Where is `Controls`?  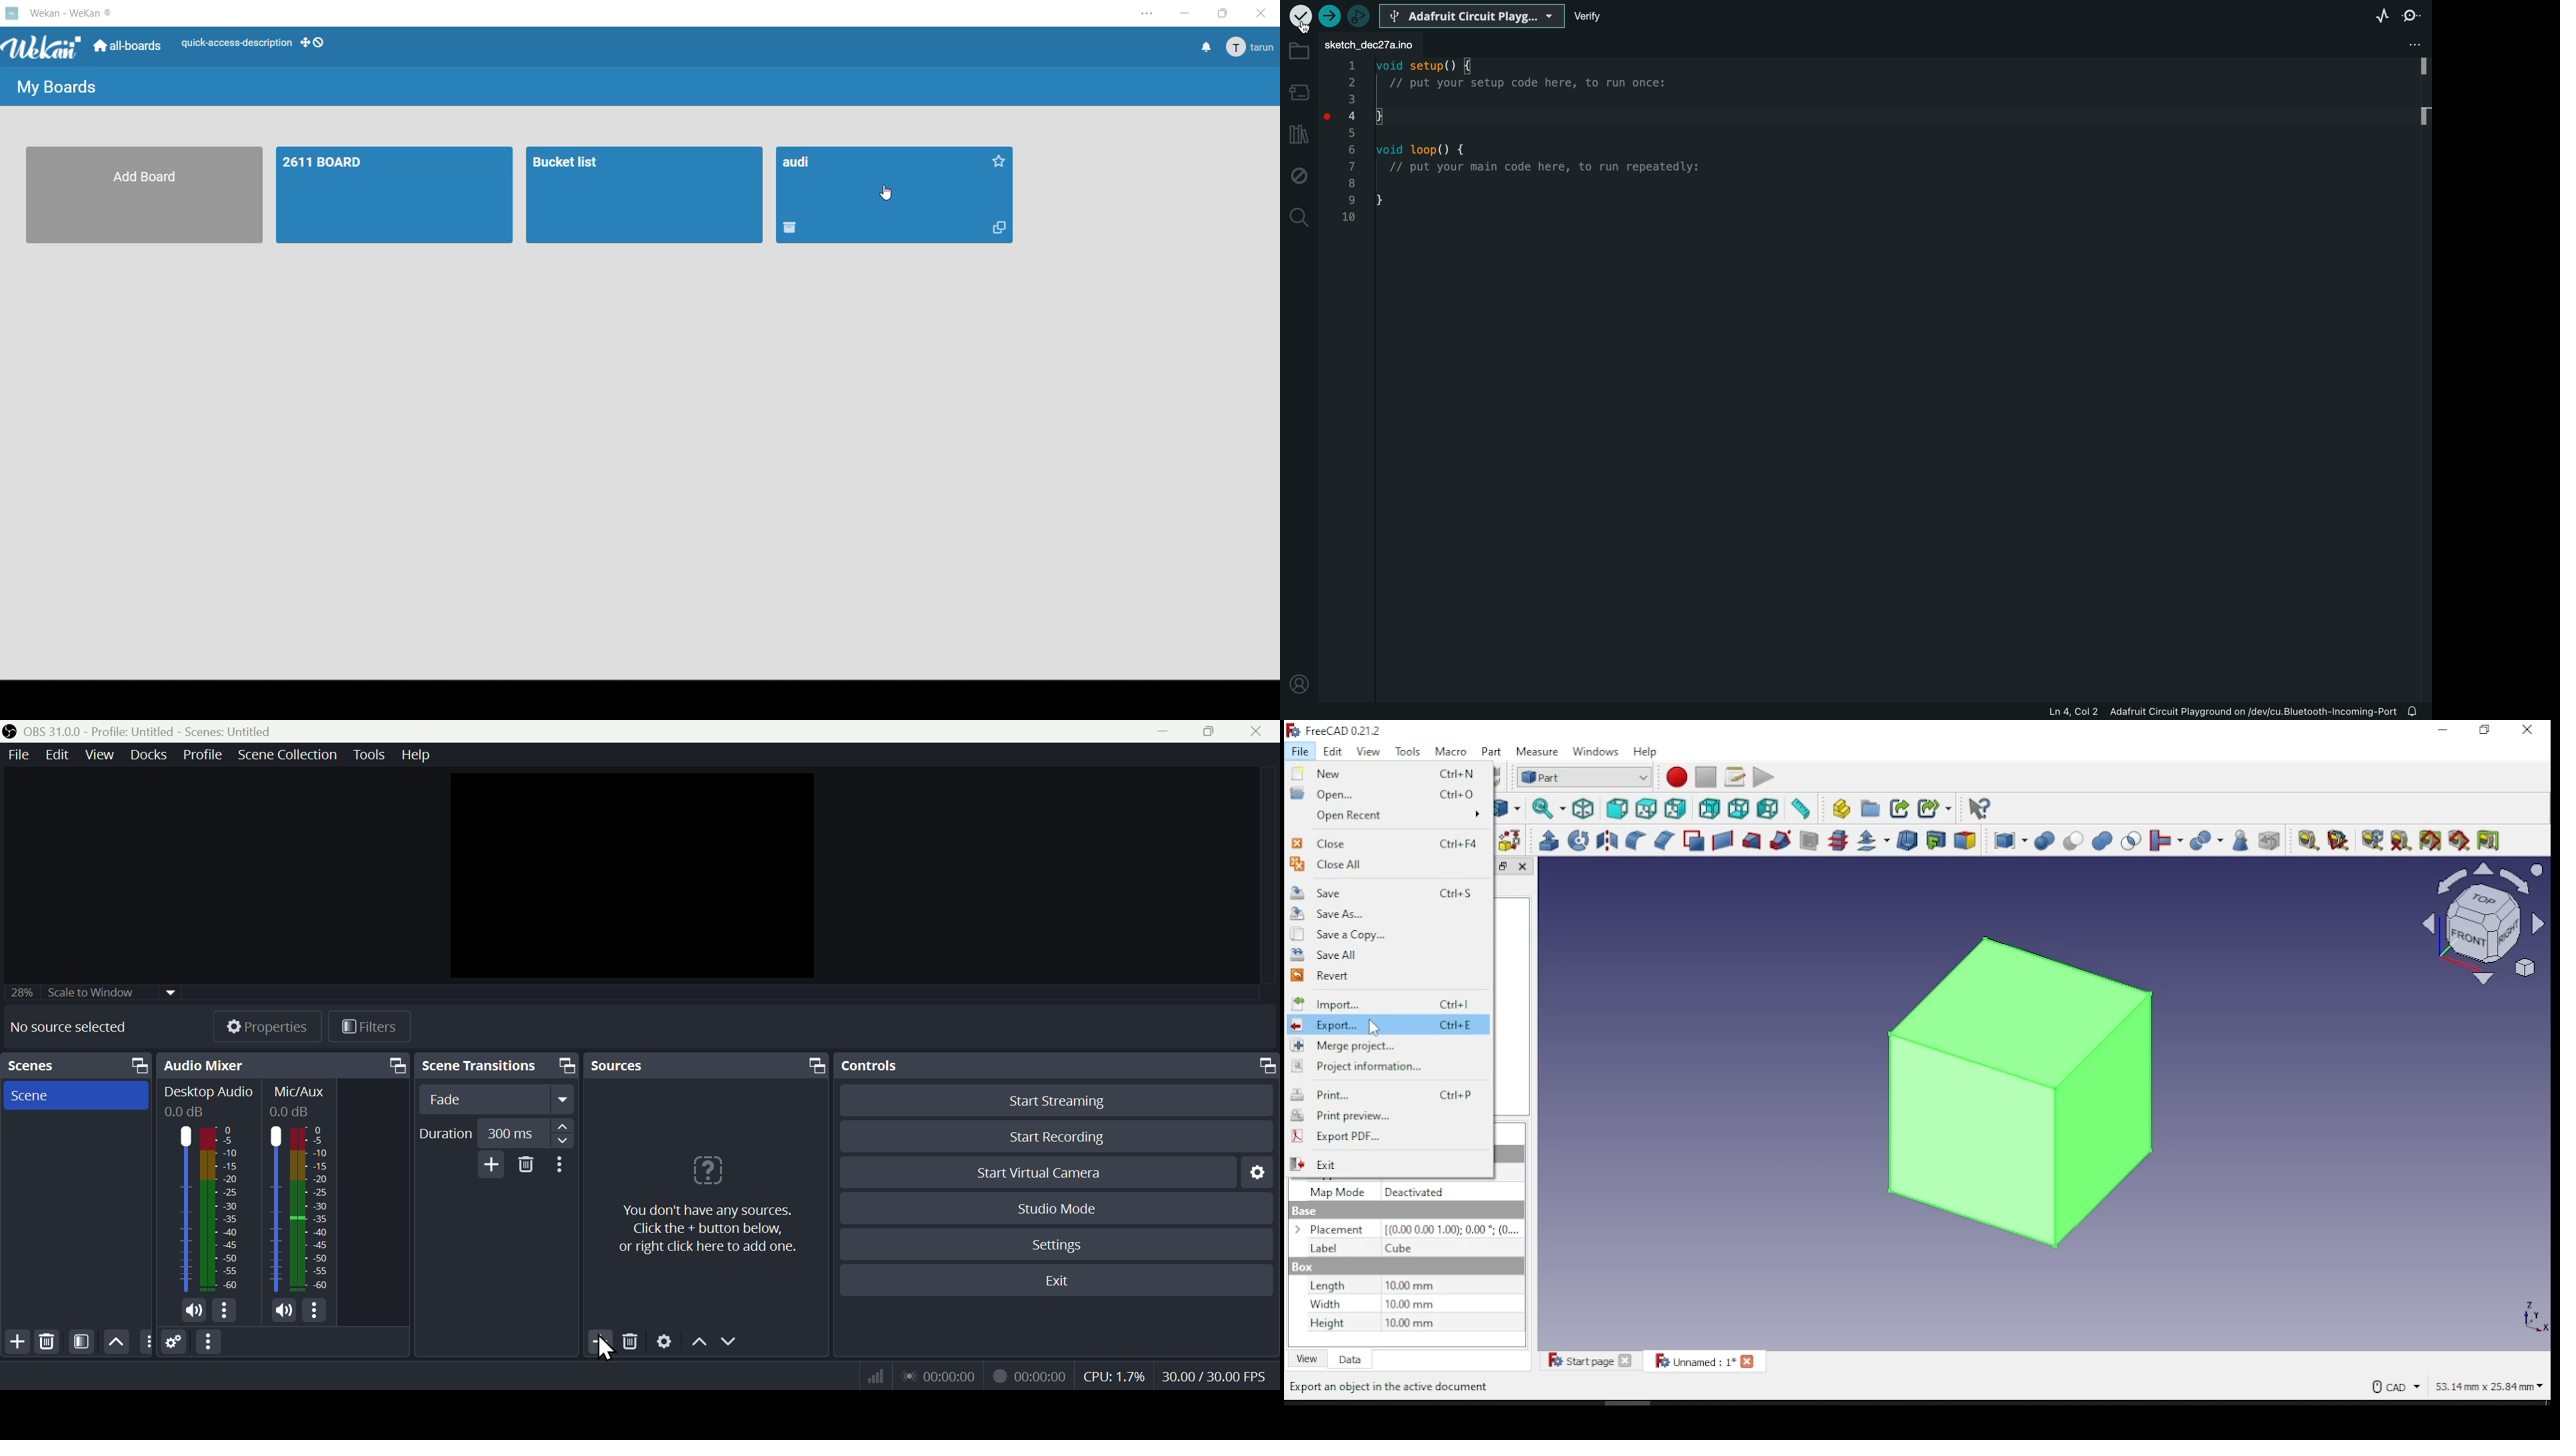 Controls is located at coordinates (1059, 1066).